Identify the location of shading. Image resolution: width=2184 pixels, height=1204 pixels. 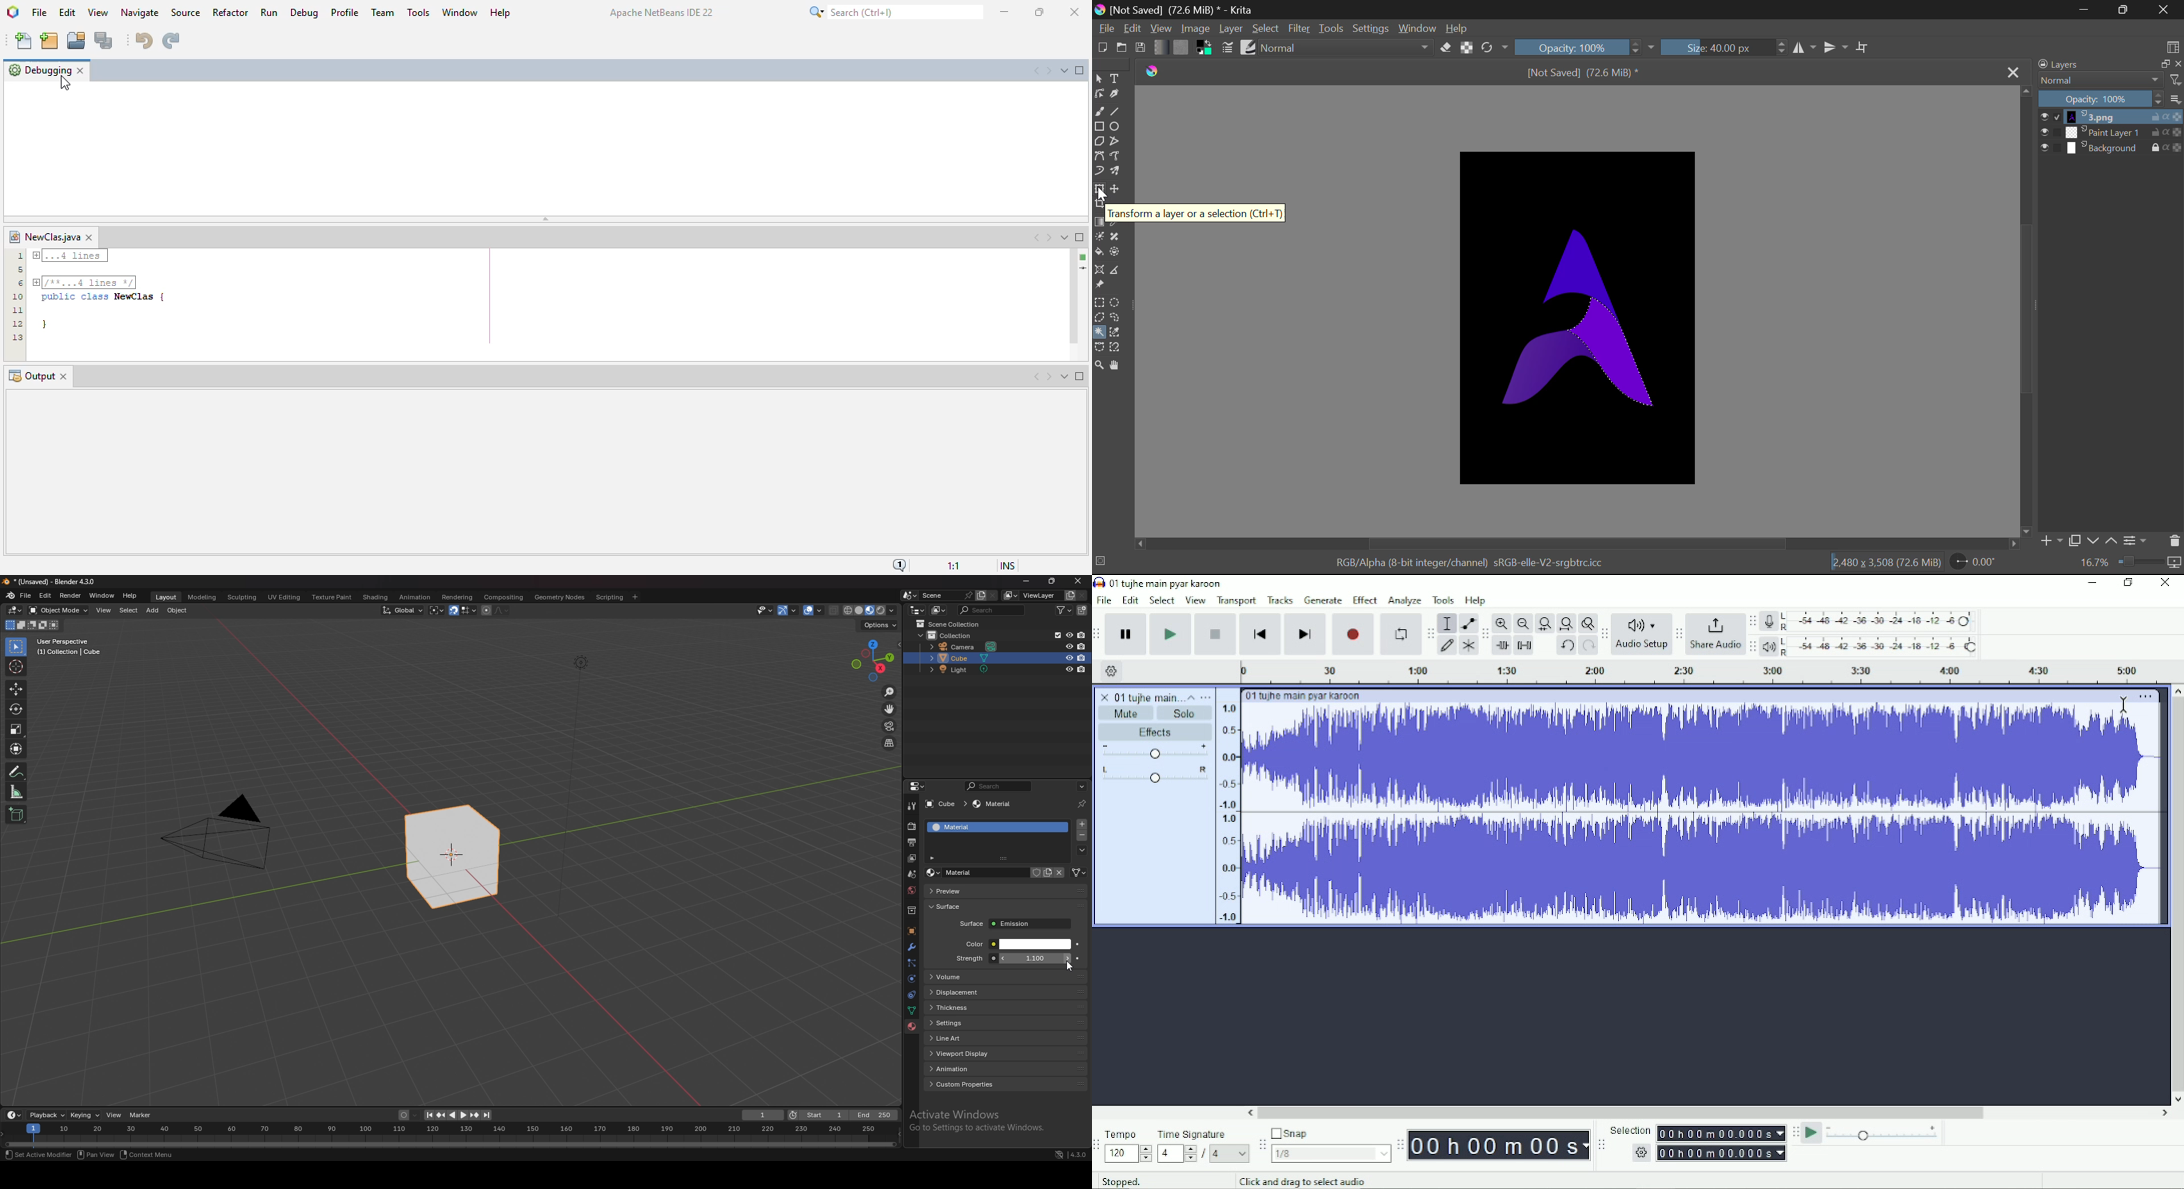
(374, 597).